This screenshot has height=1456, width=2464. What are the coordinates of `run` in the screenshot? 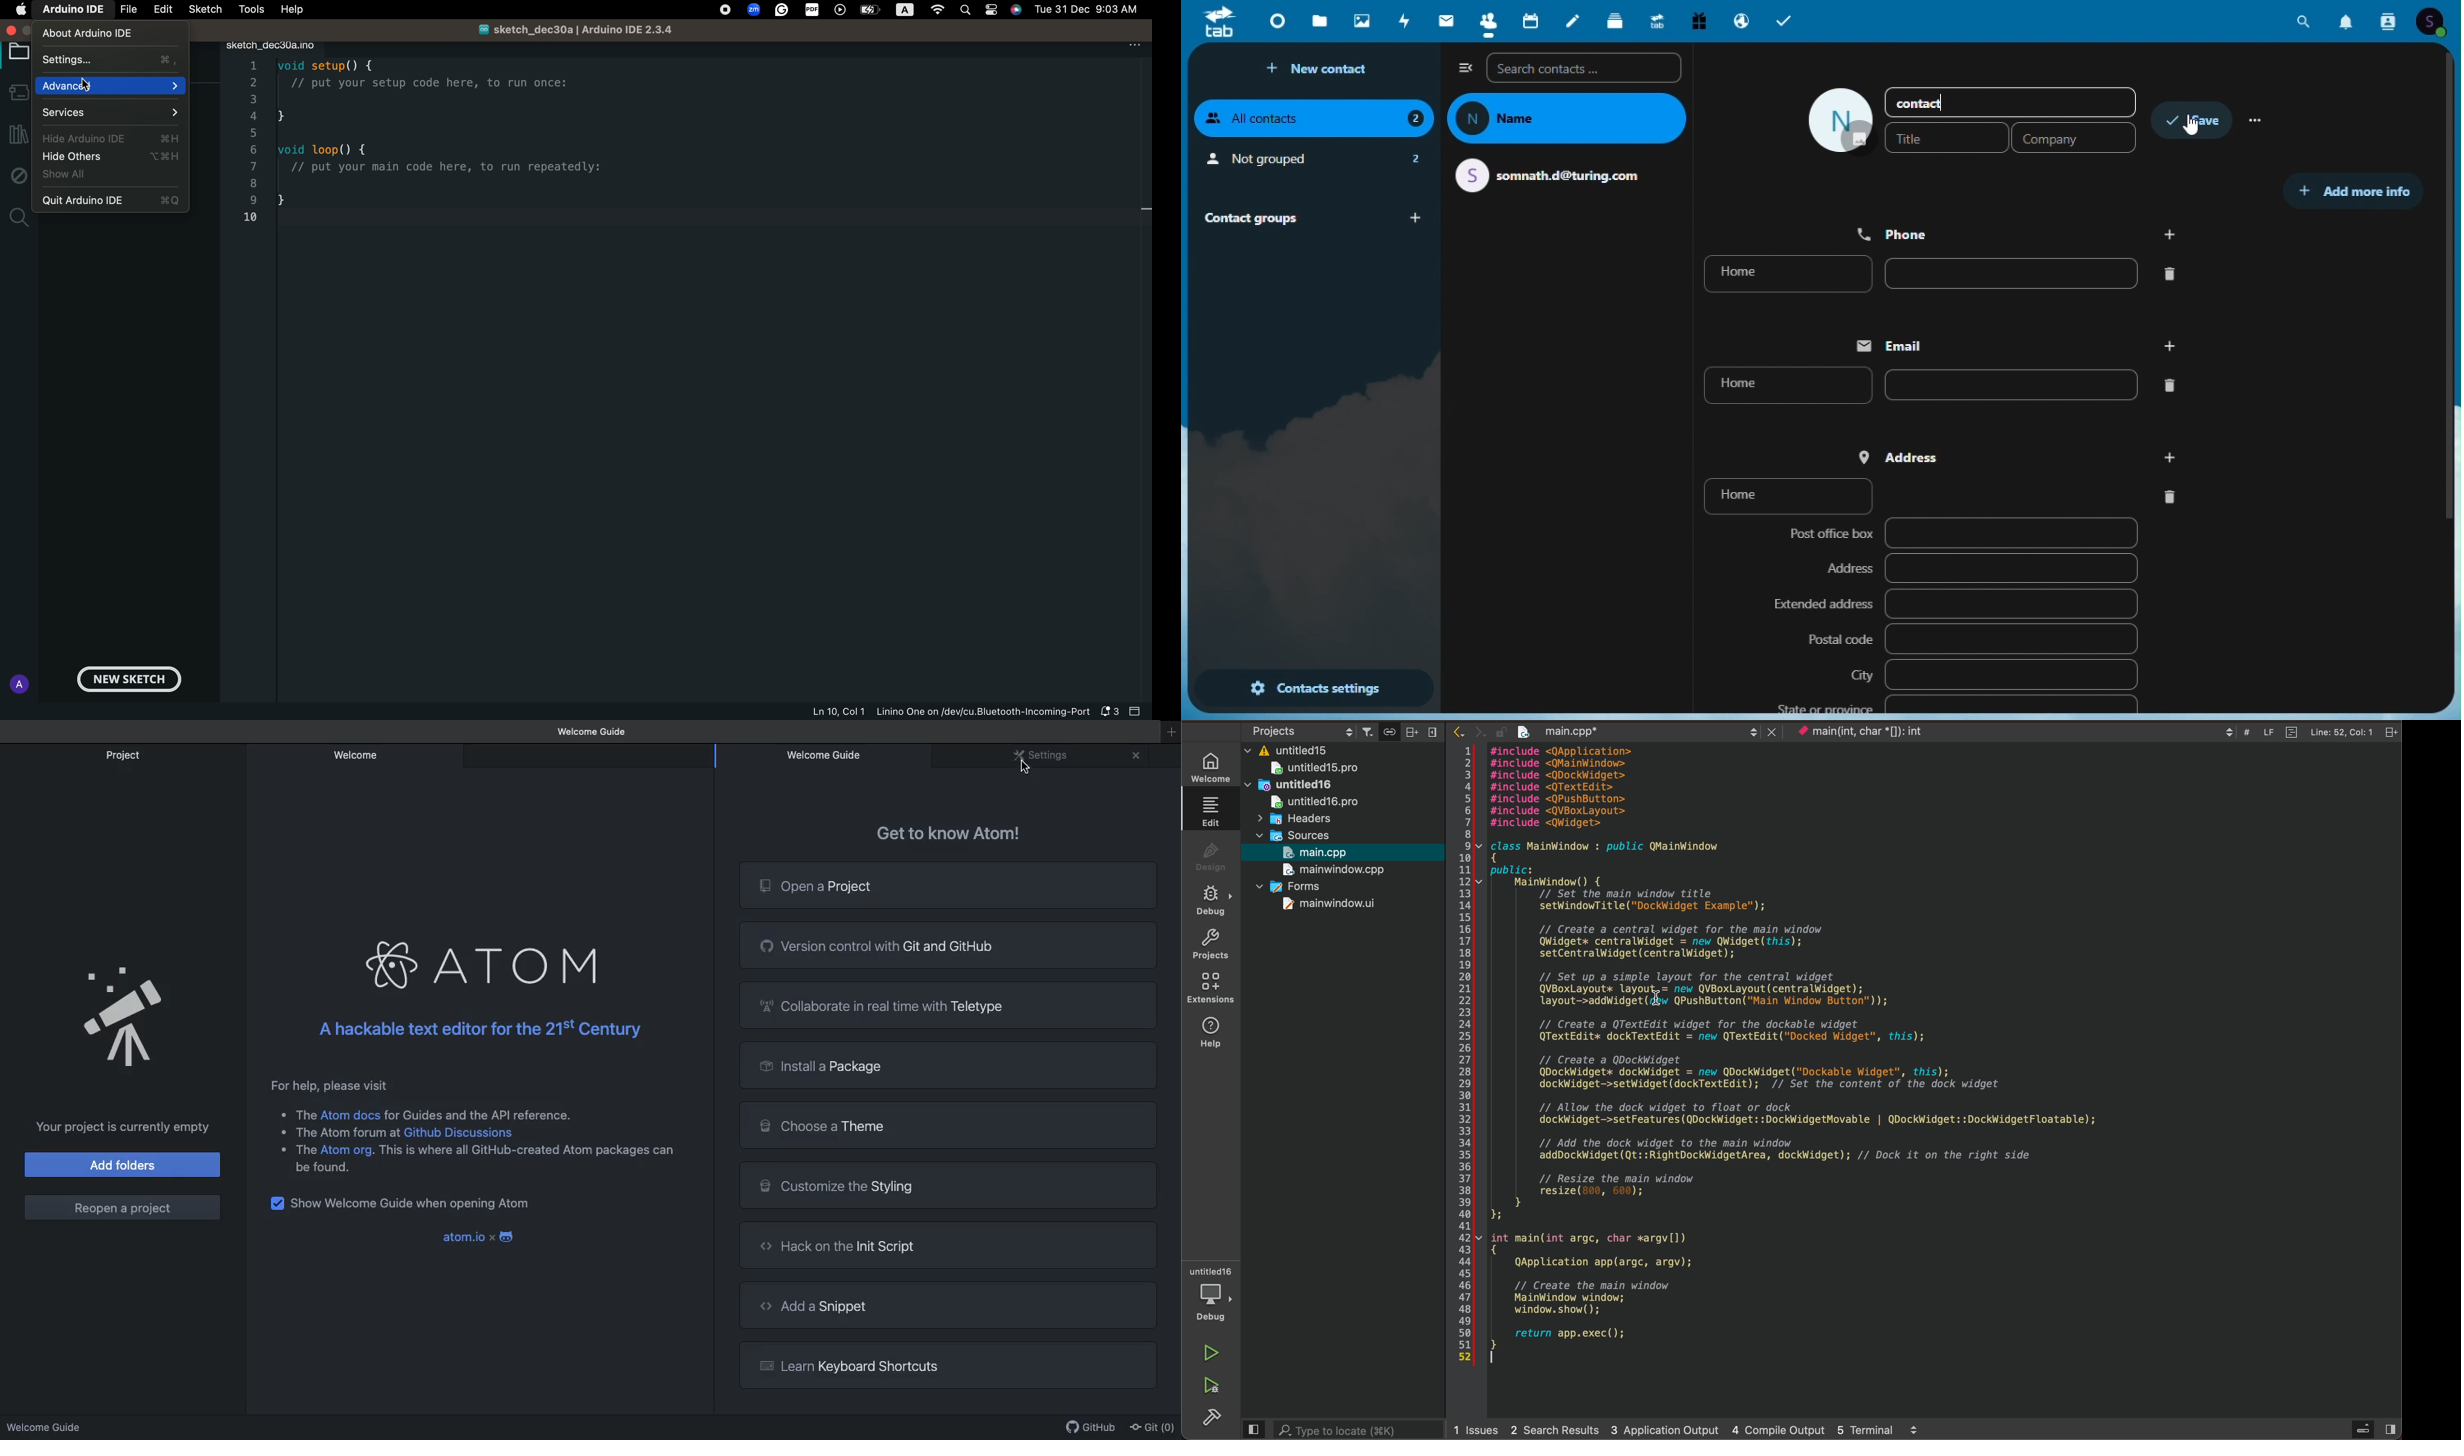 It's located at (1210, 1352).